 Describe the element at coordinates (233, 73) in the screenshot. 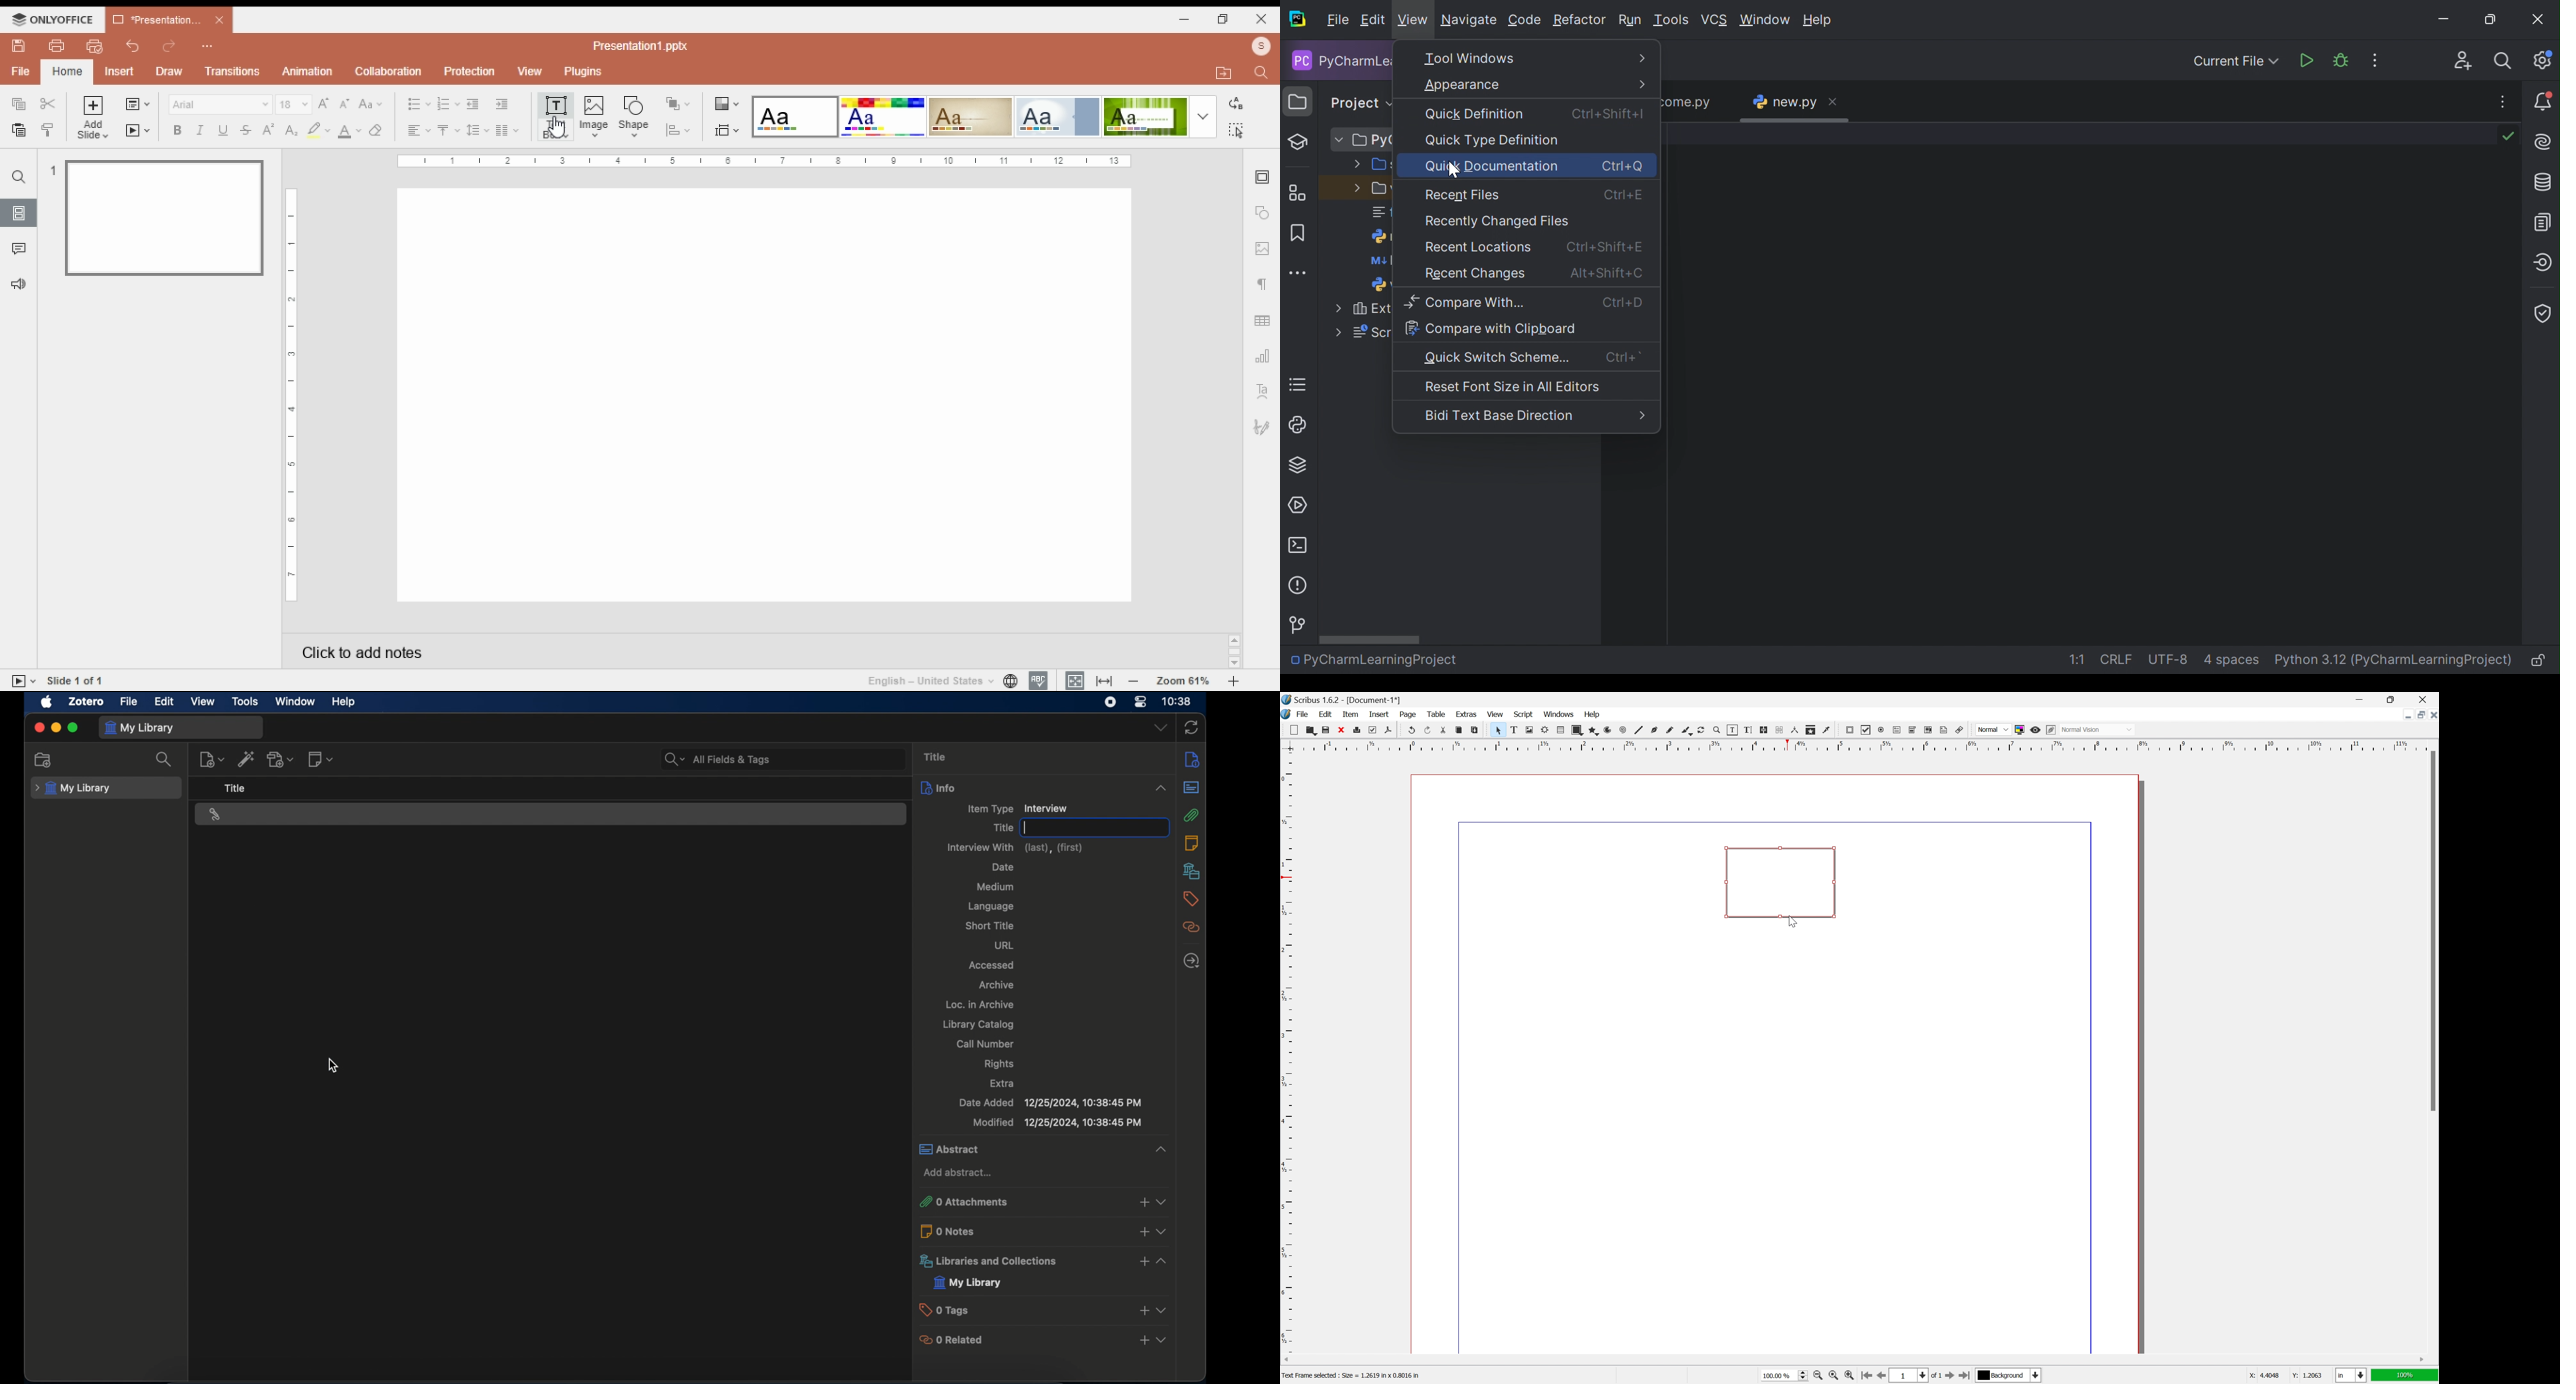

I see `transitions` at that location.